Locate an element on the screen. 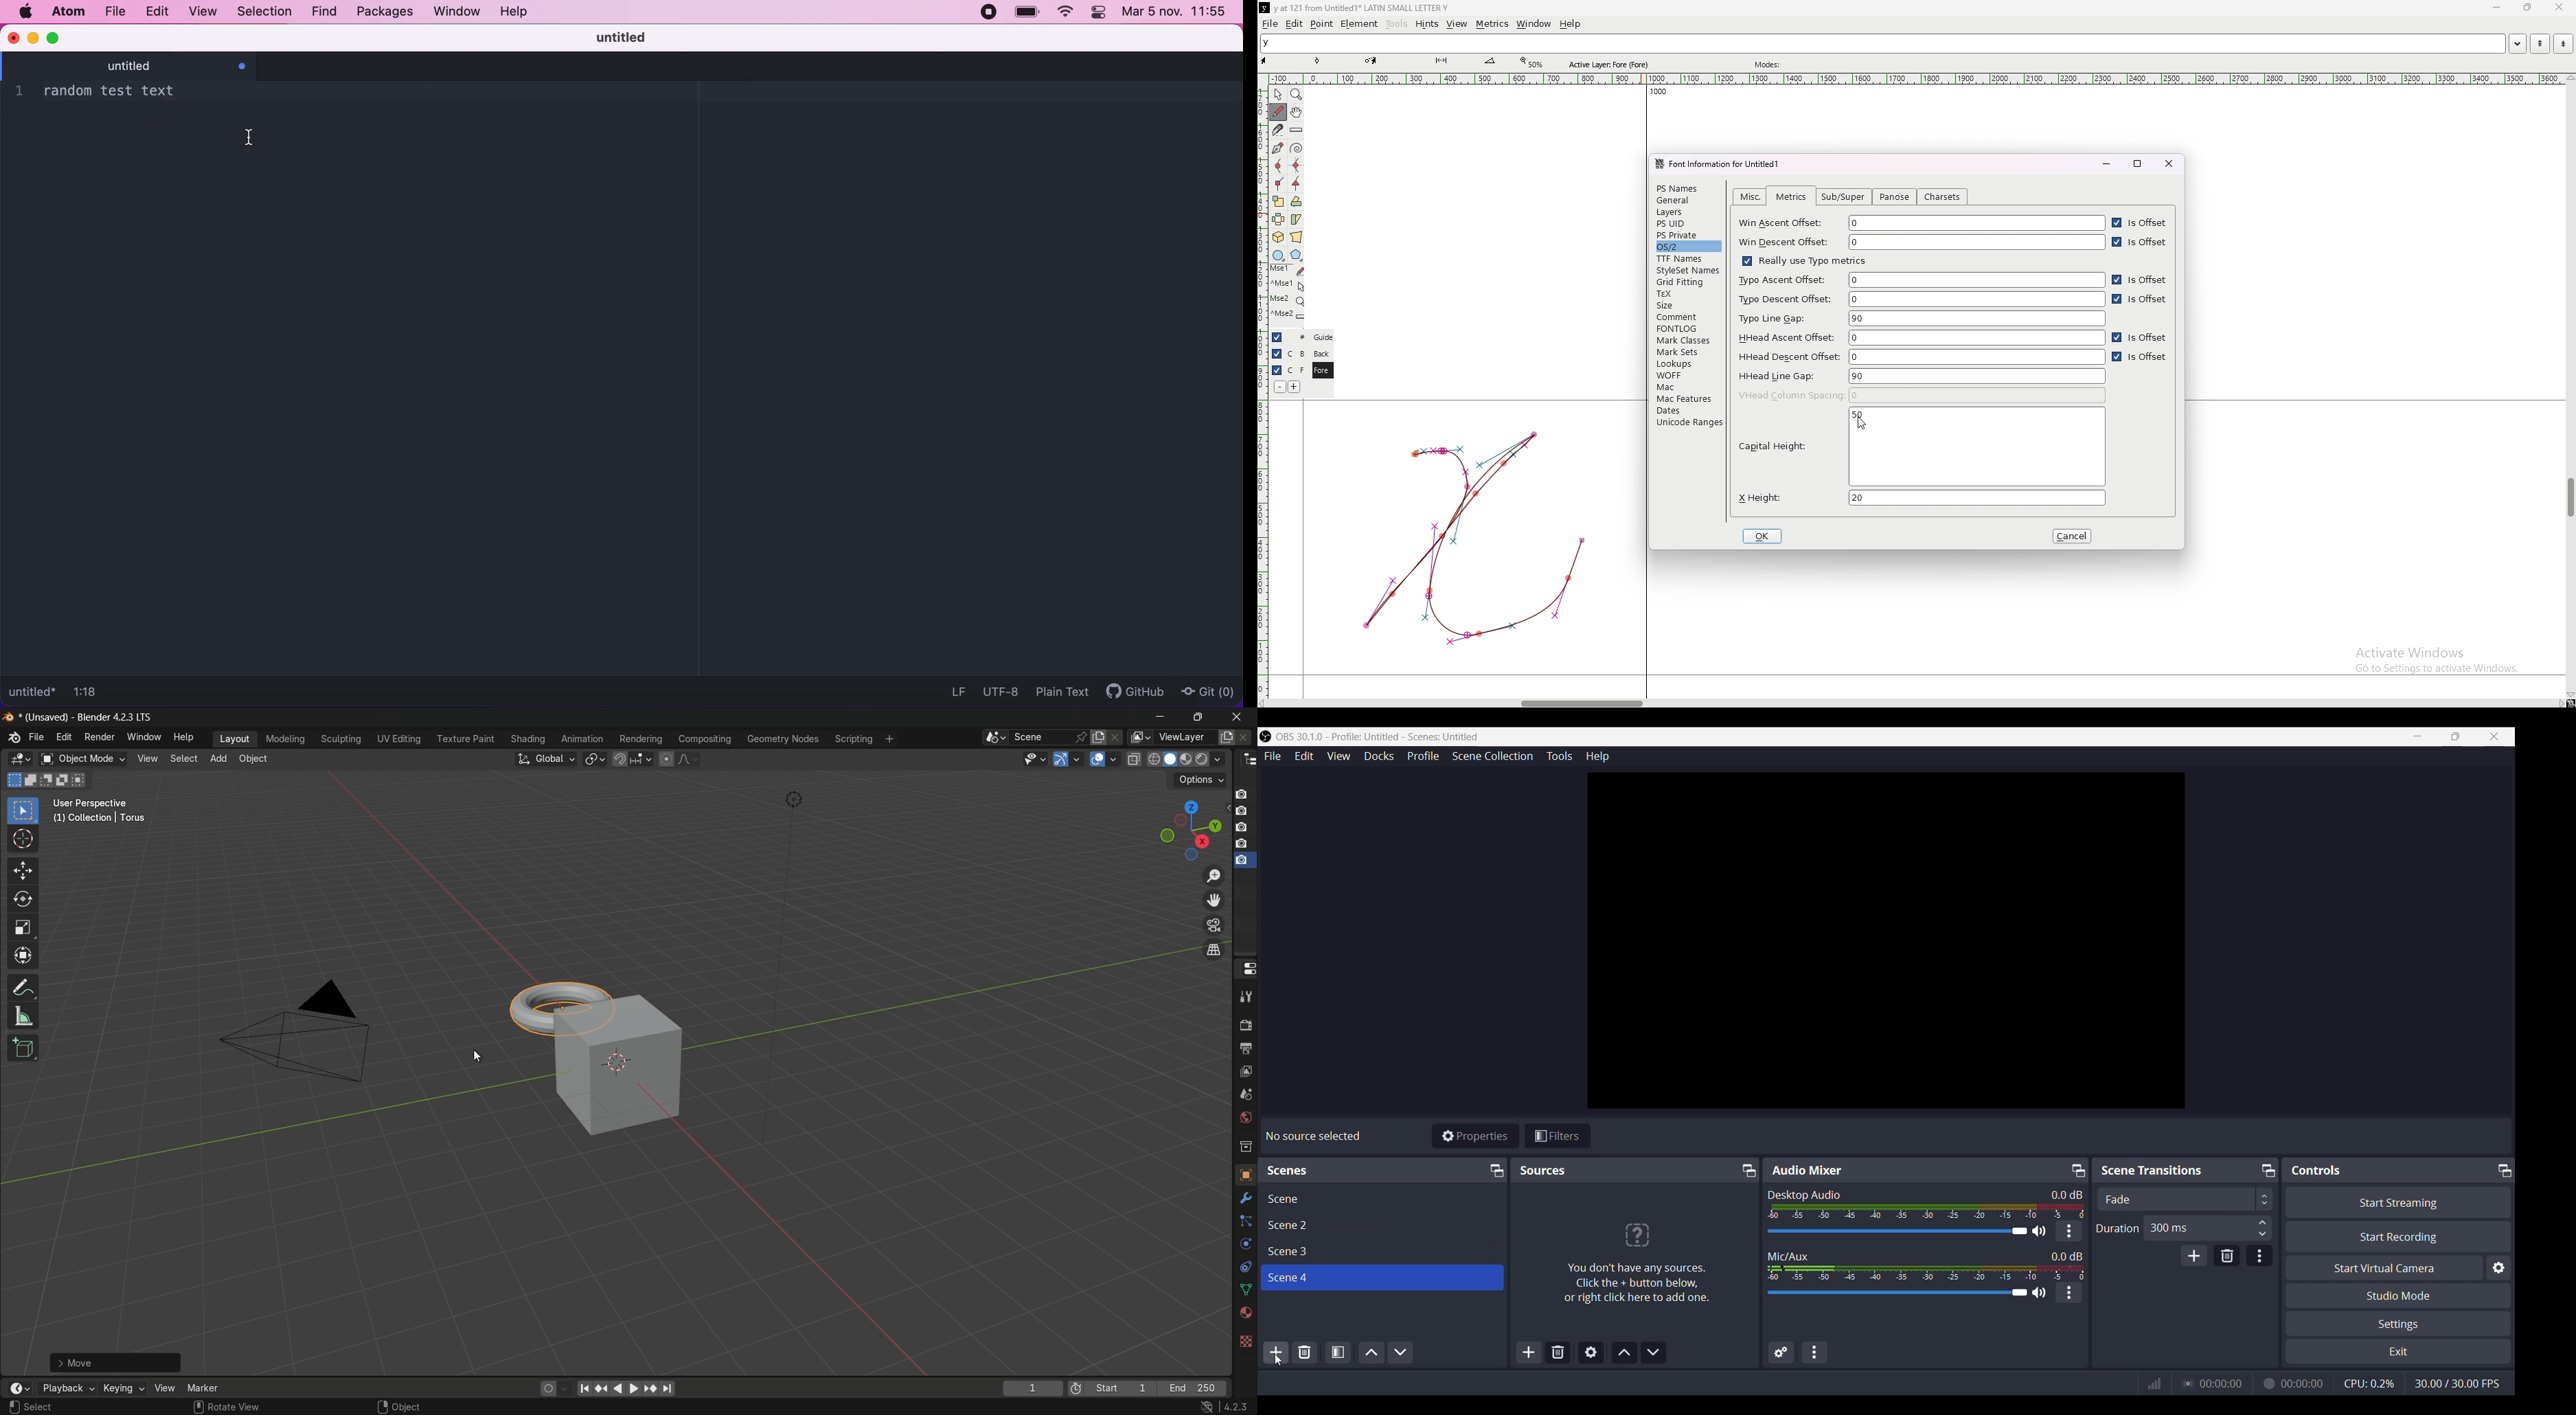 This screenshot has height=1428, width=2576. object is located at coordinates (1245, 1174).